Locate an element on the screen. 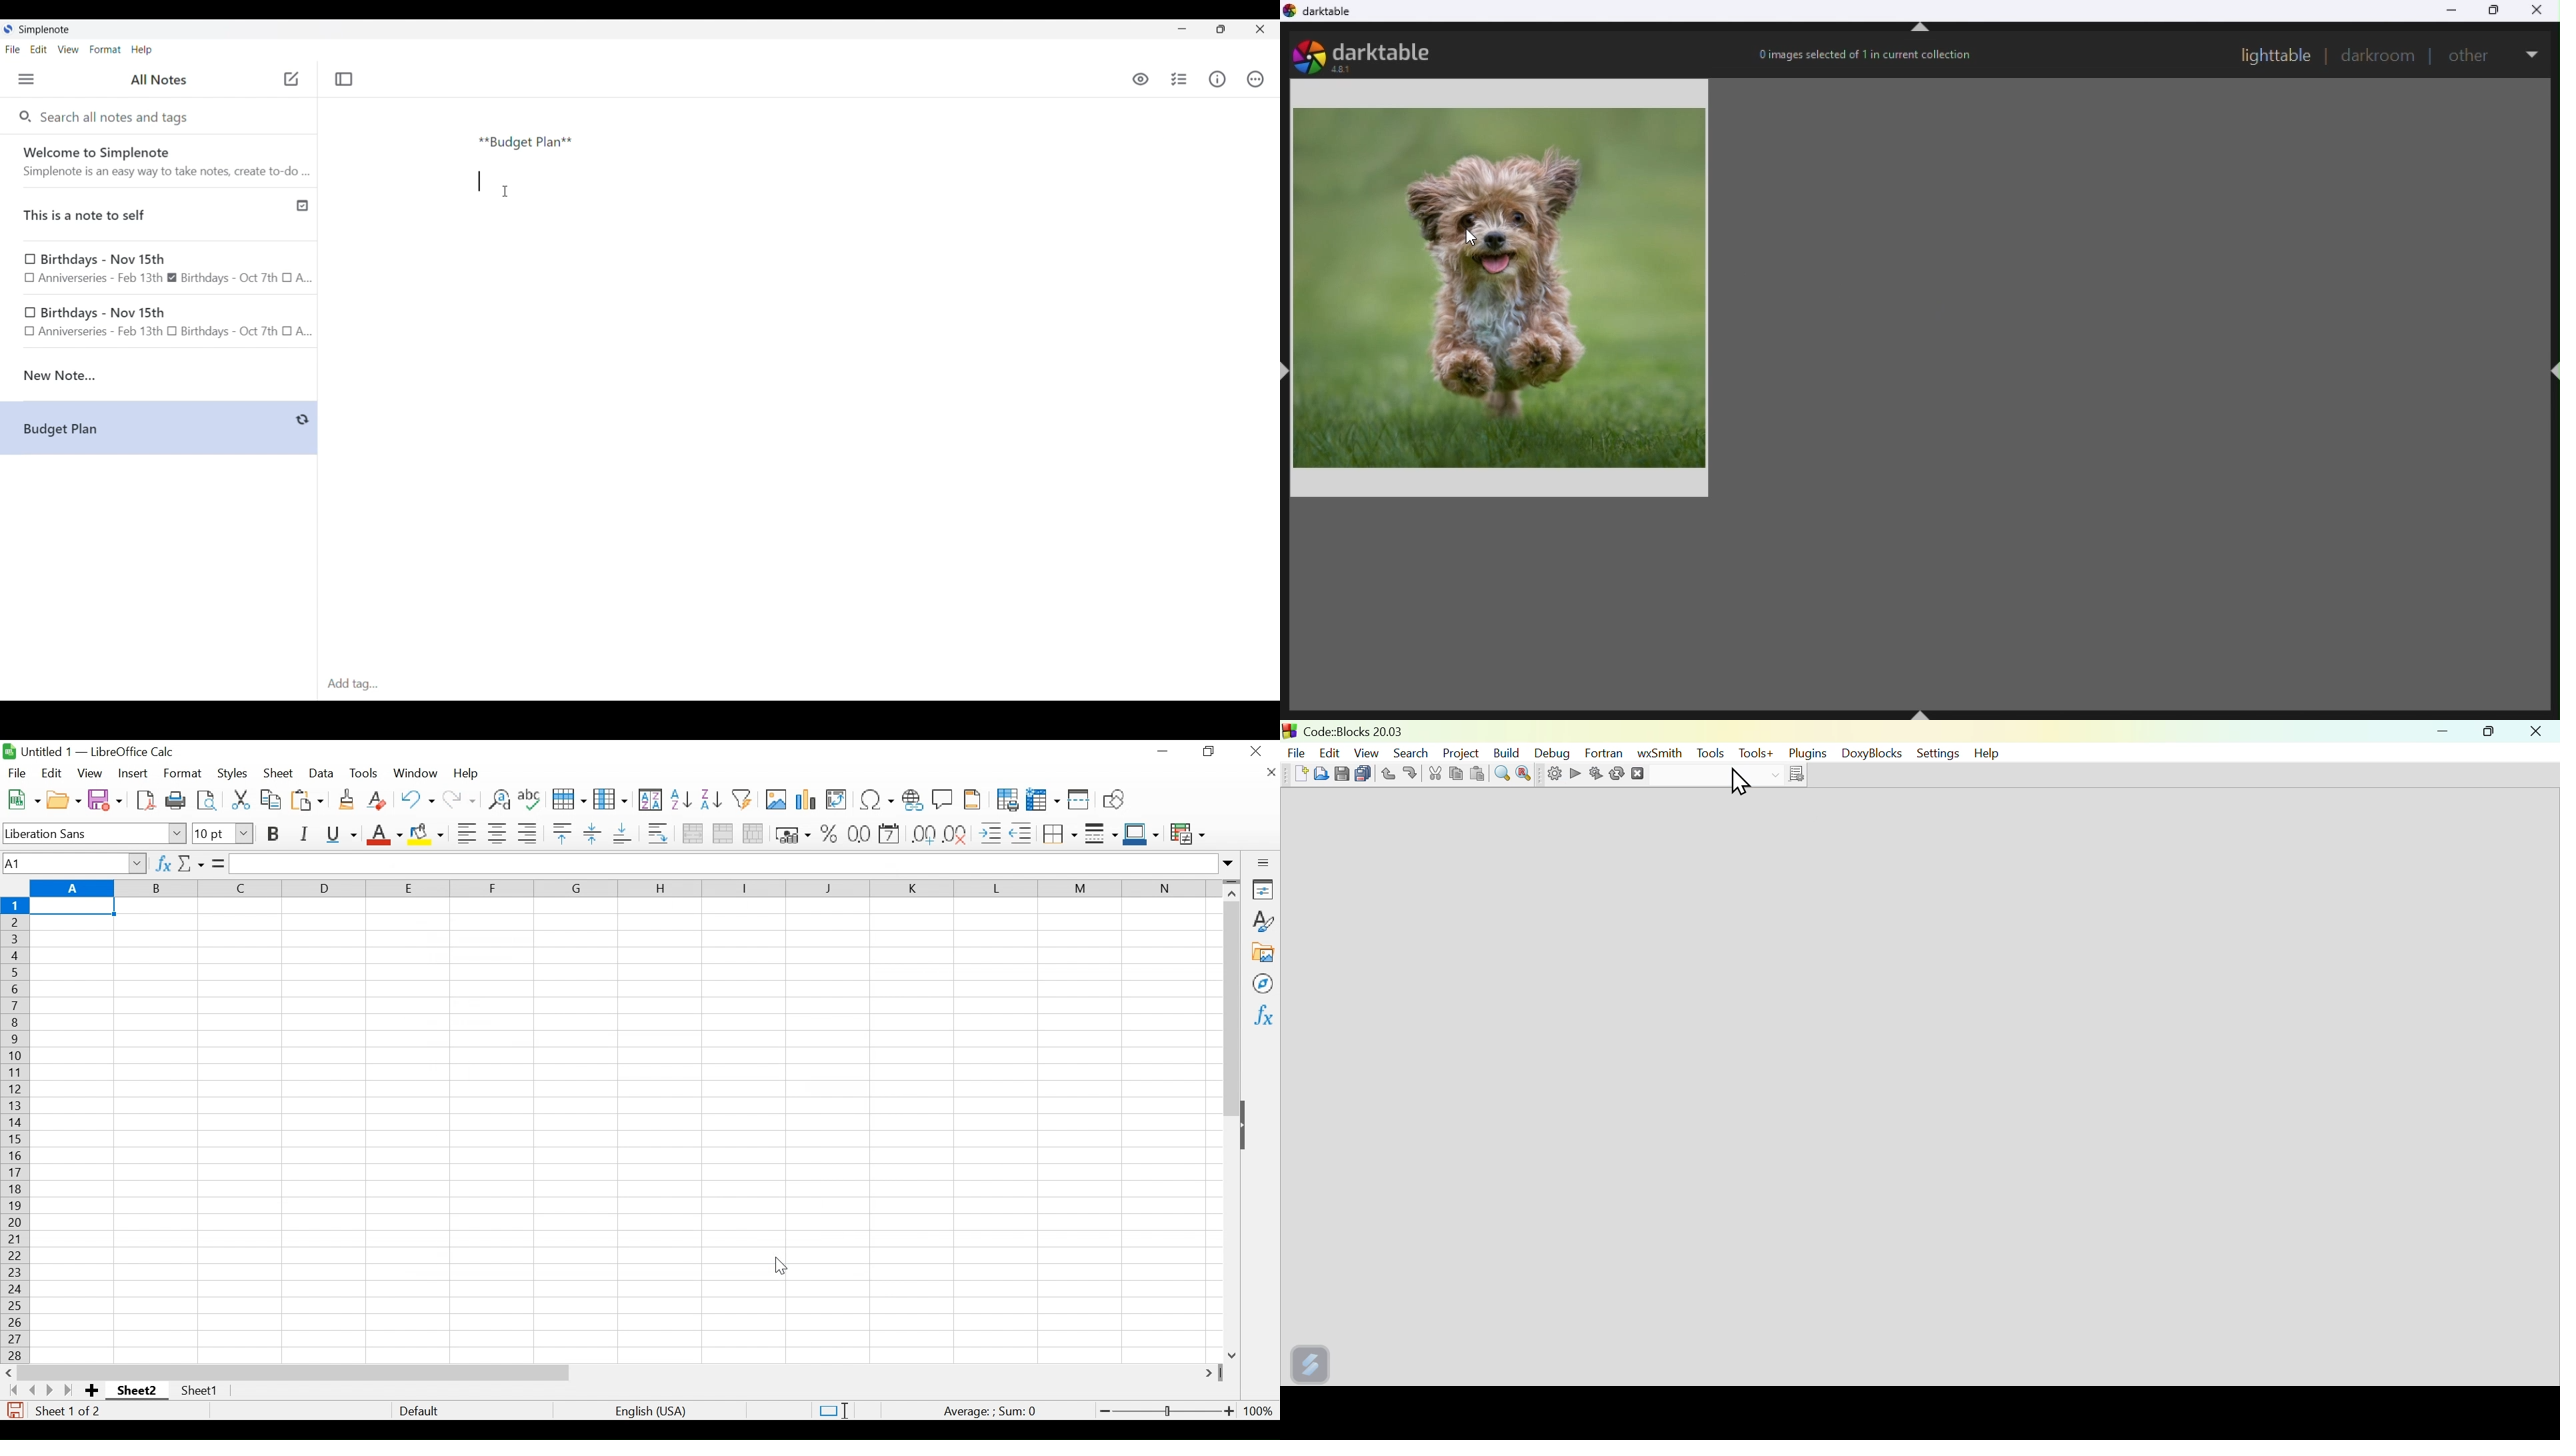  Image is located at coordinates (1503, 293).